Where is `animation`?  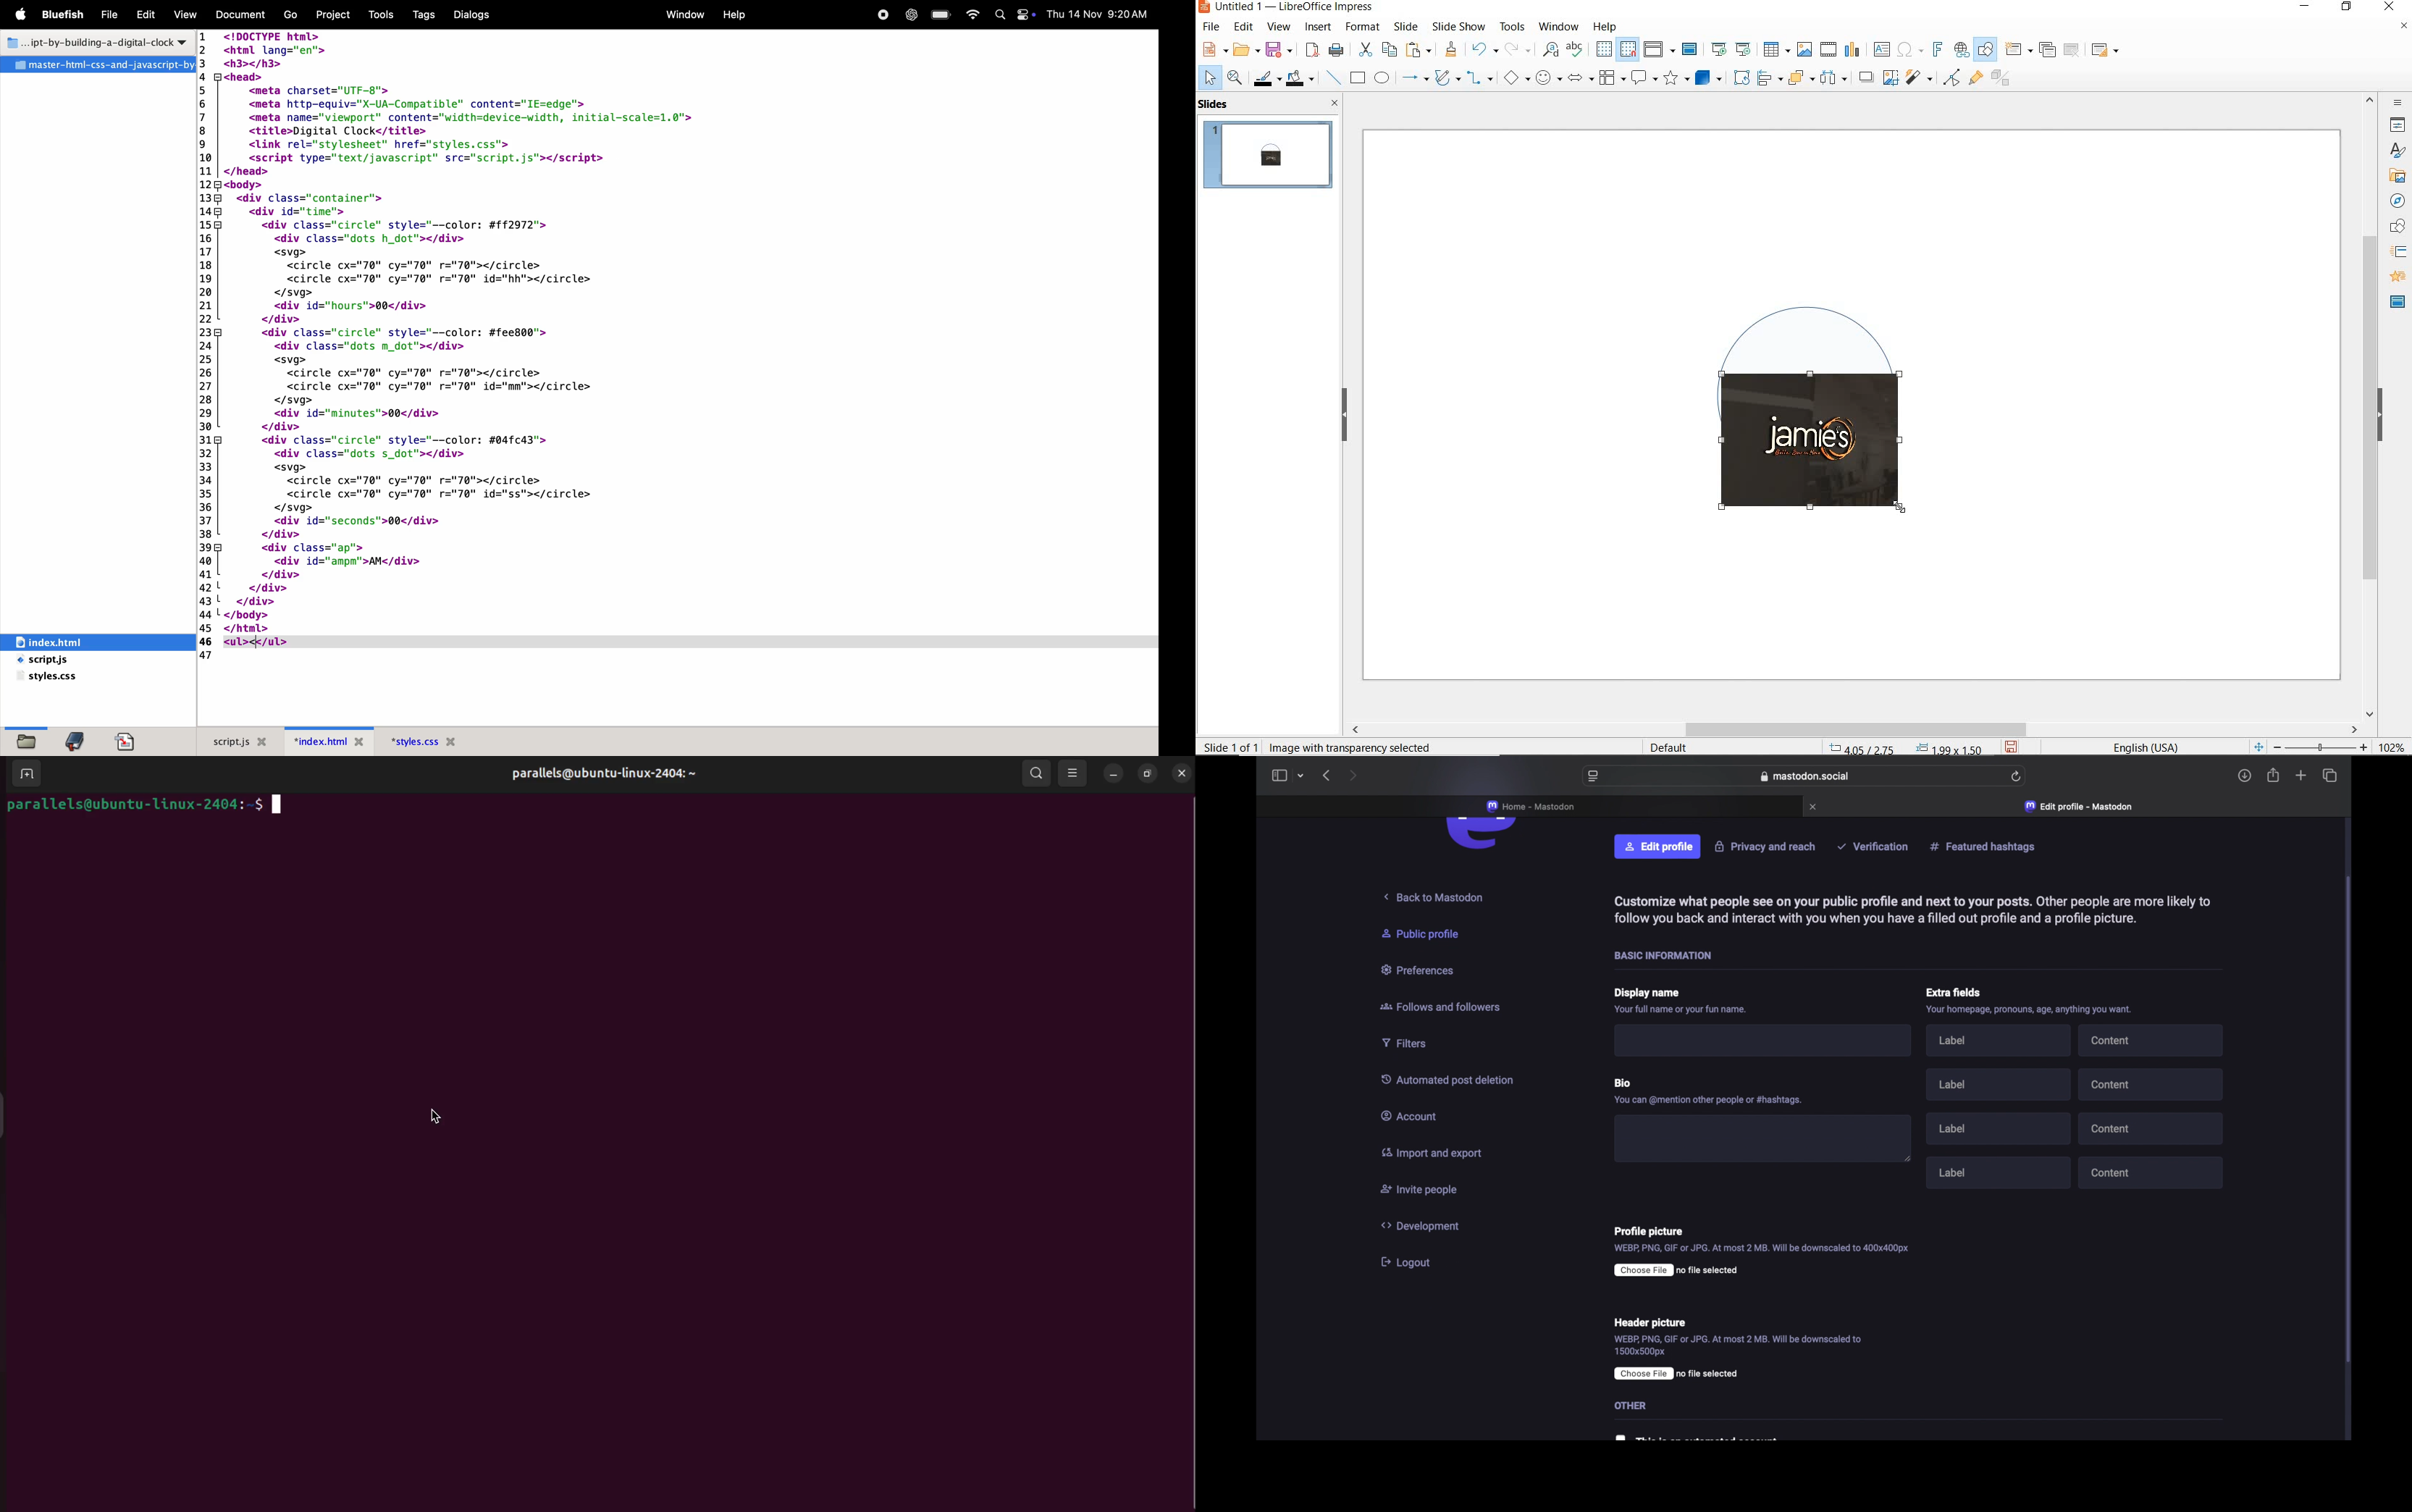 animation is located at coordinates (2395, 277).